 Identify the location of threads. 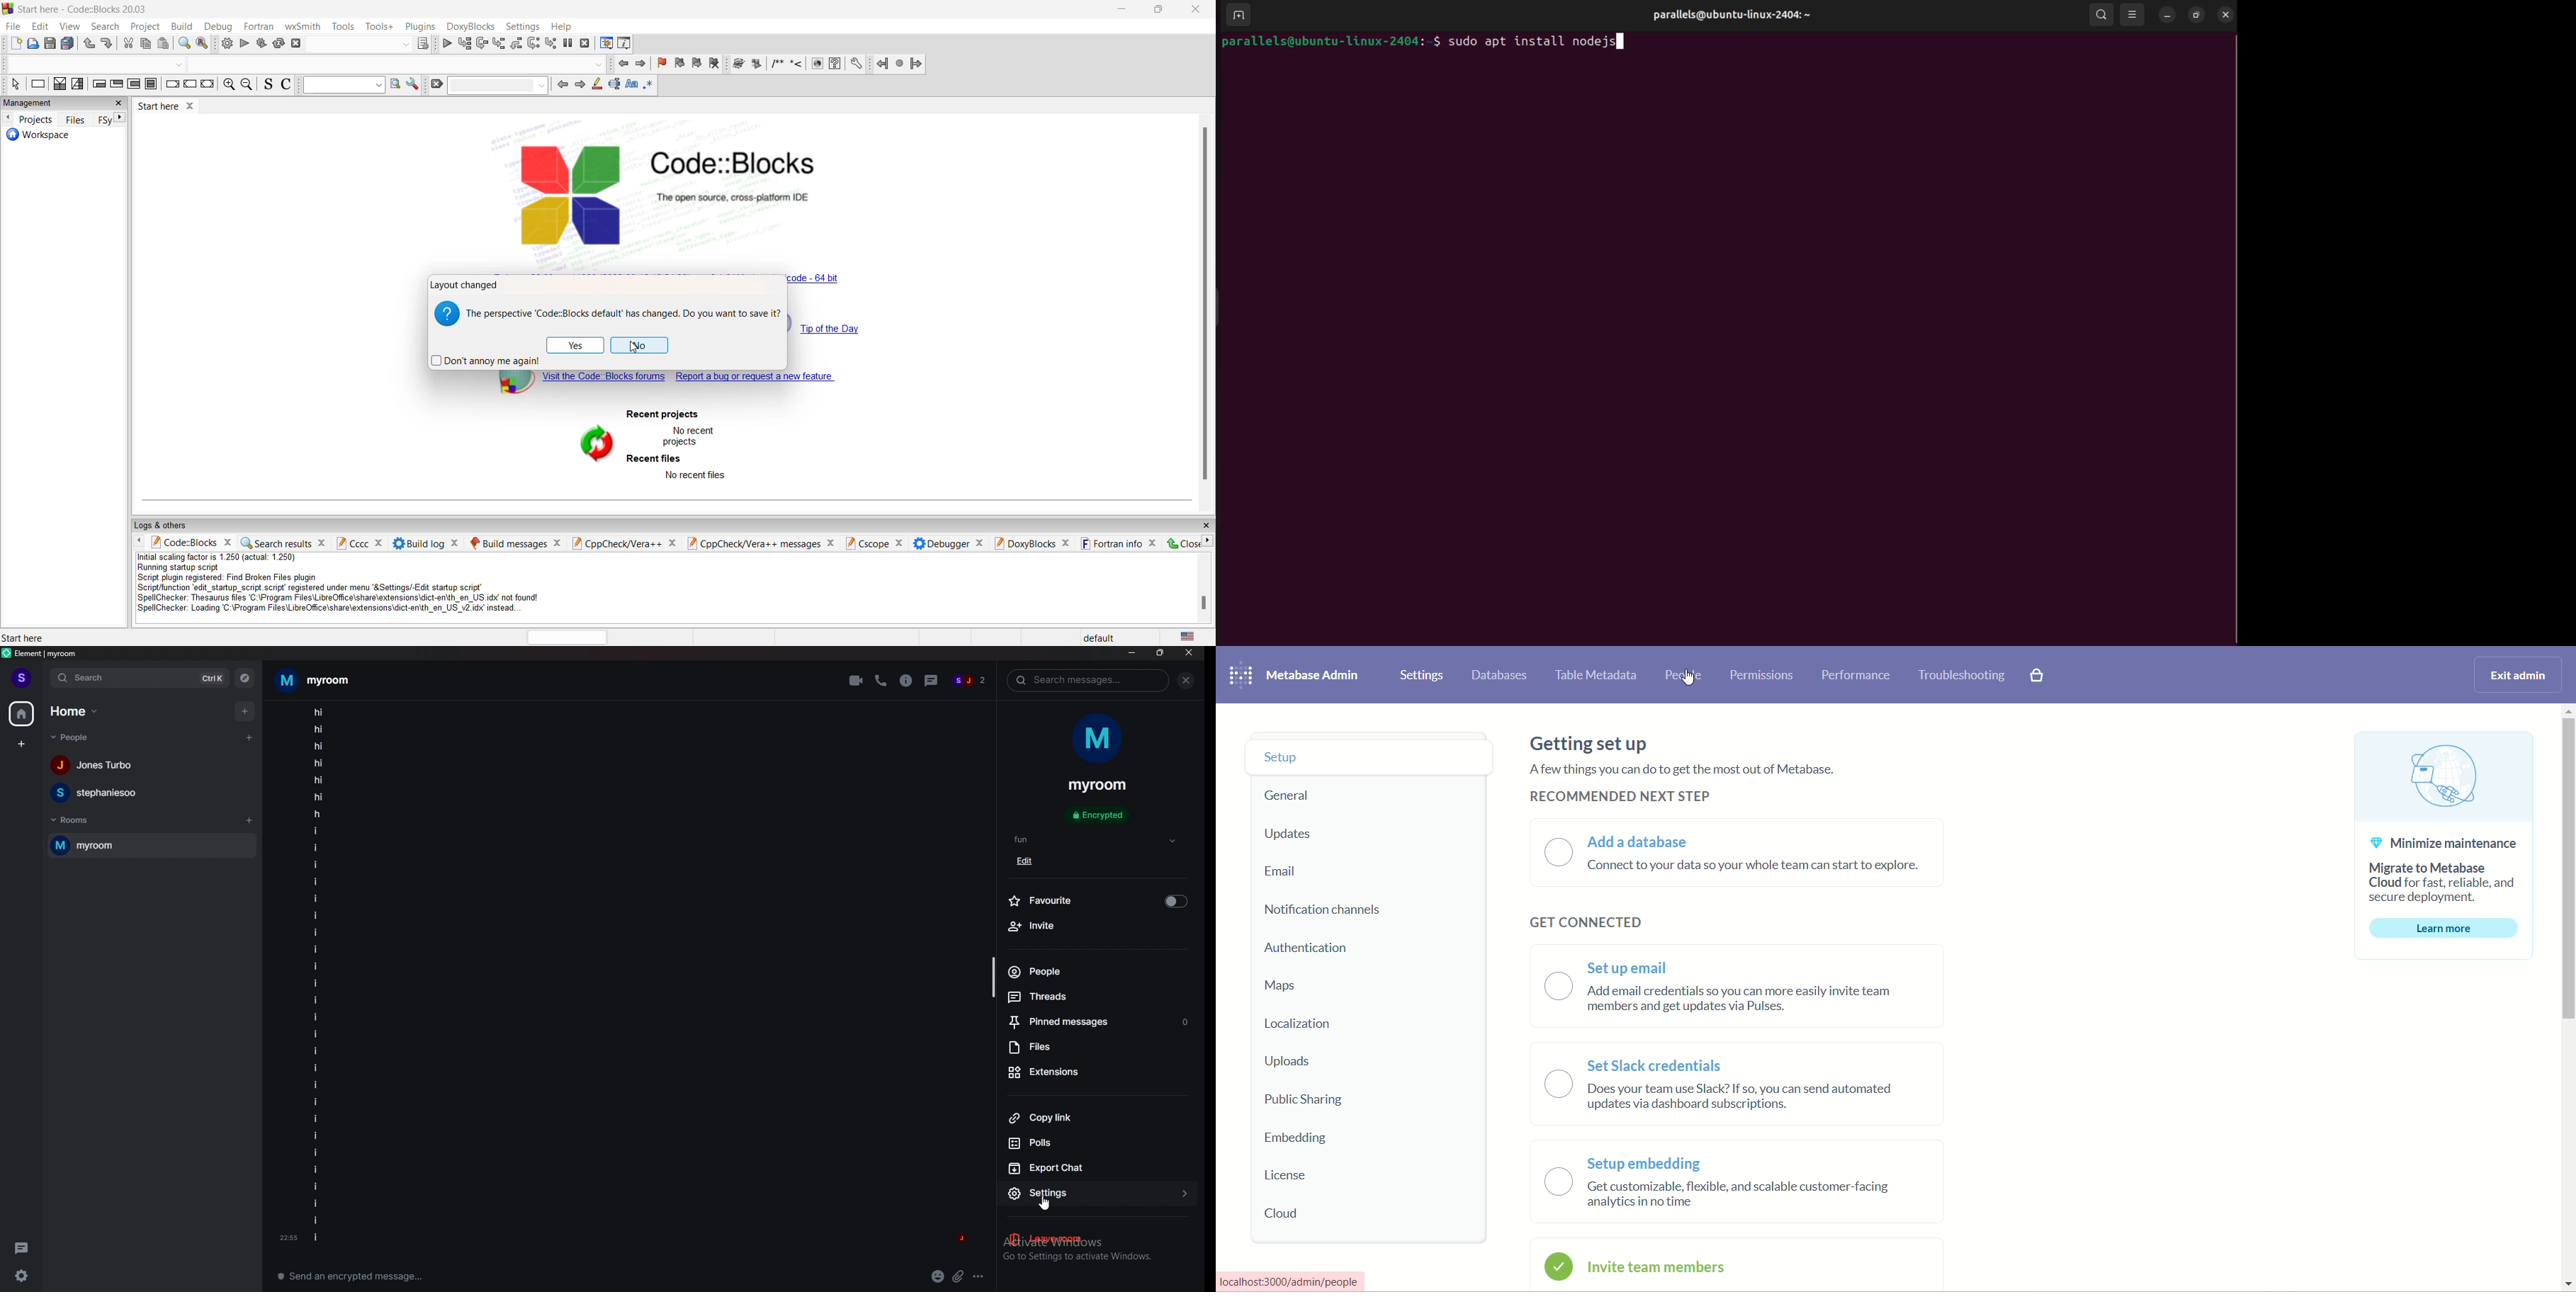
(929, 679).